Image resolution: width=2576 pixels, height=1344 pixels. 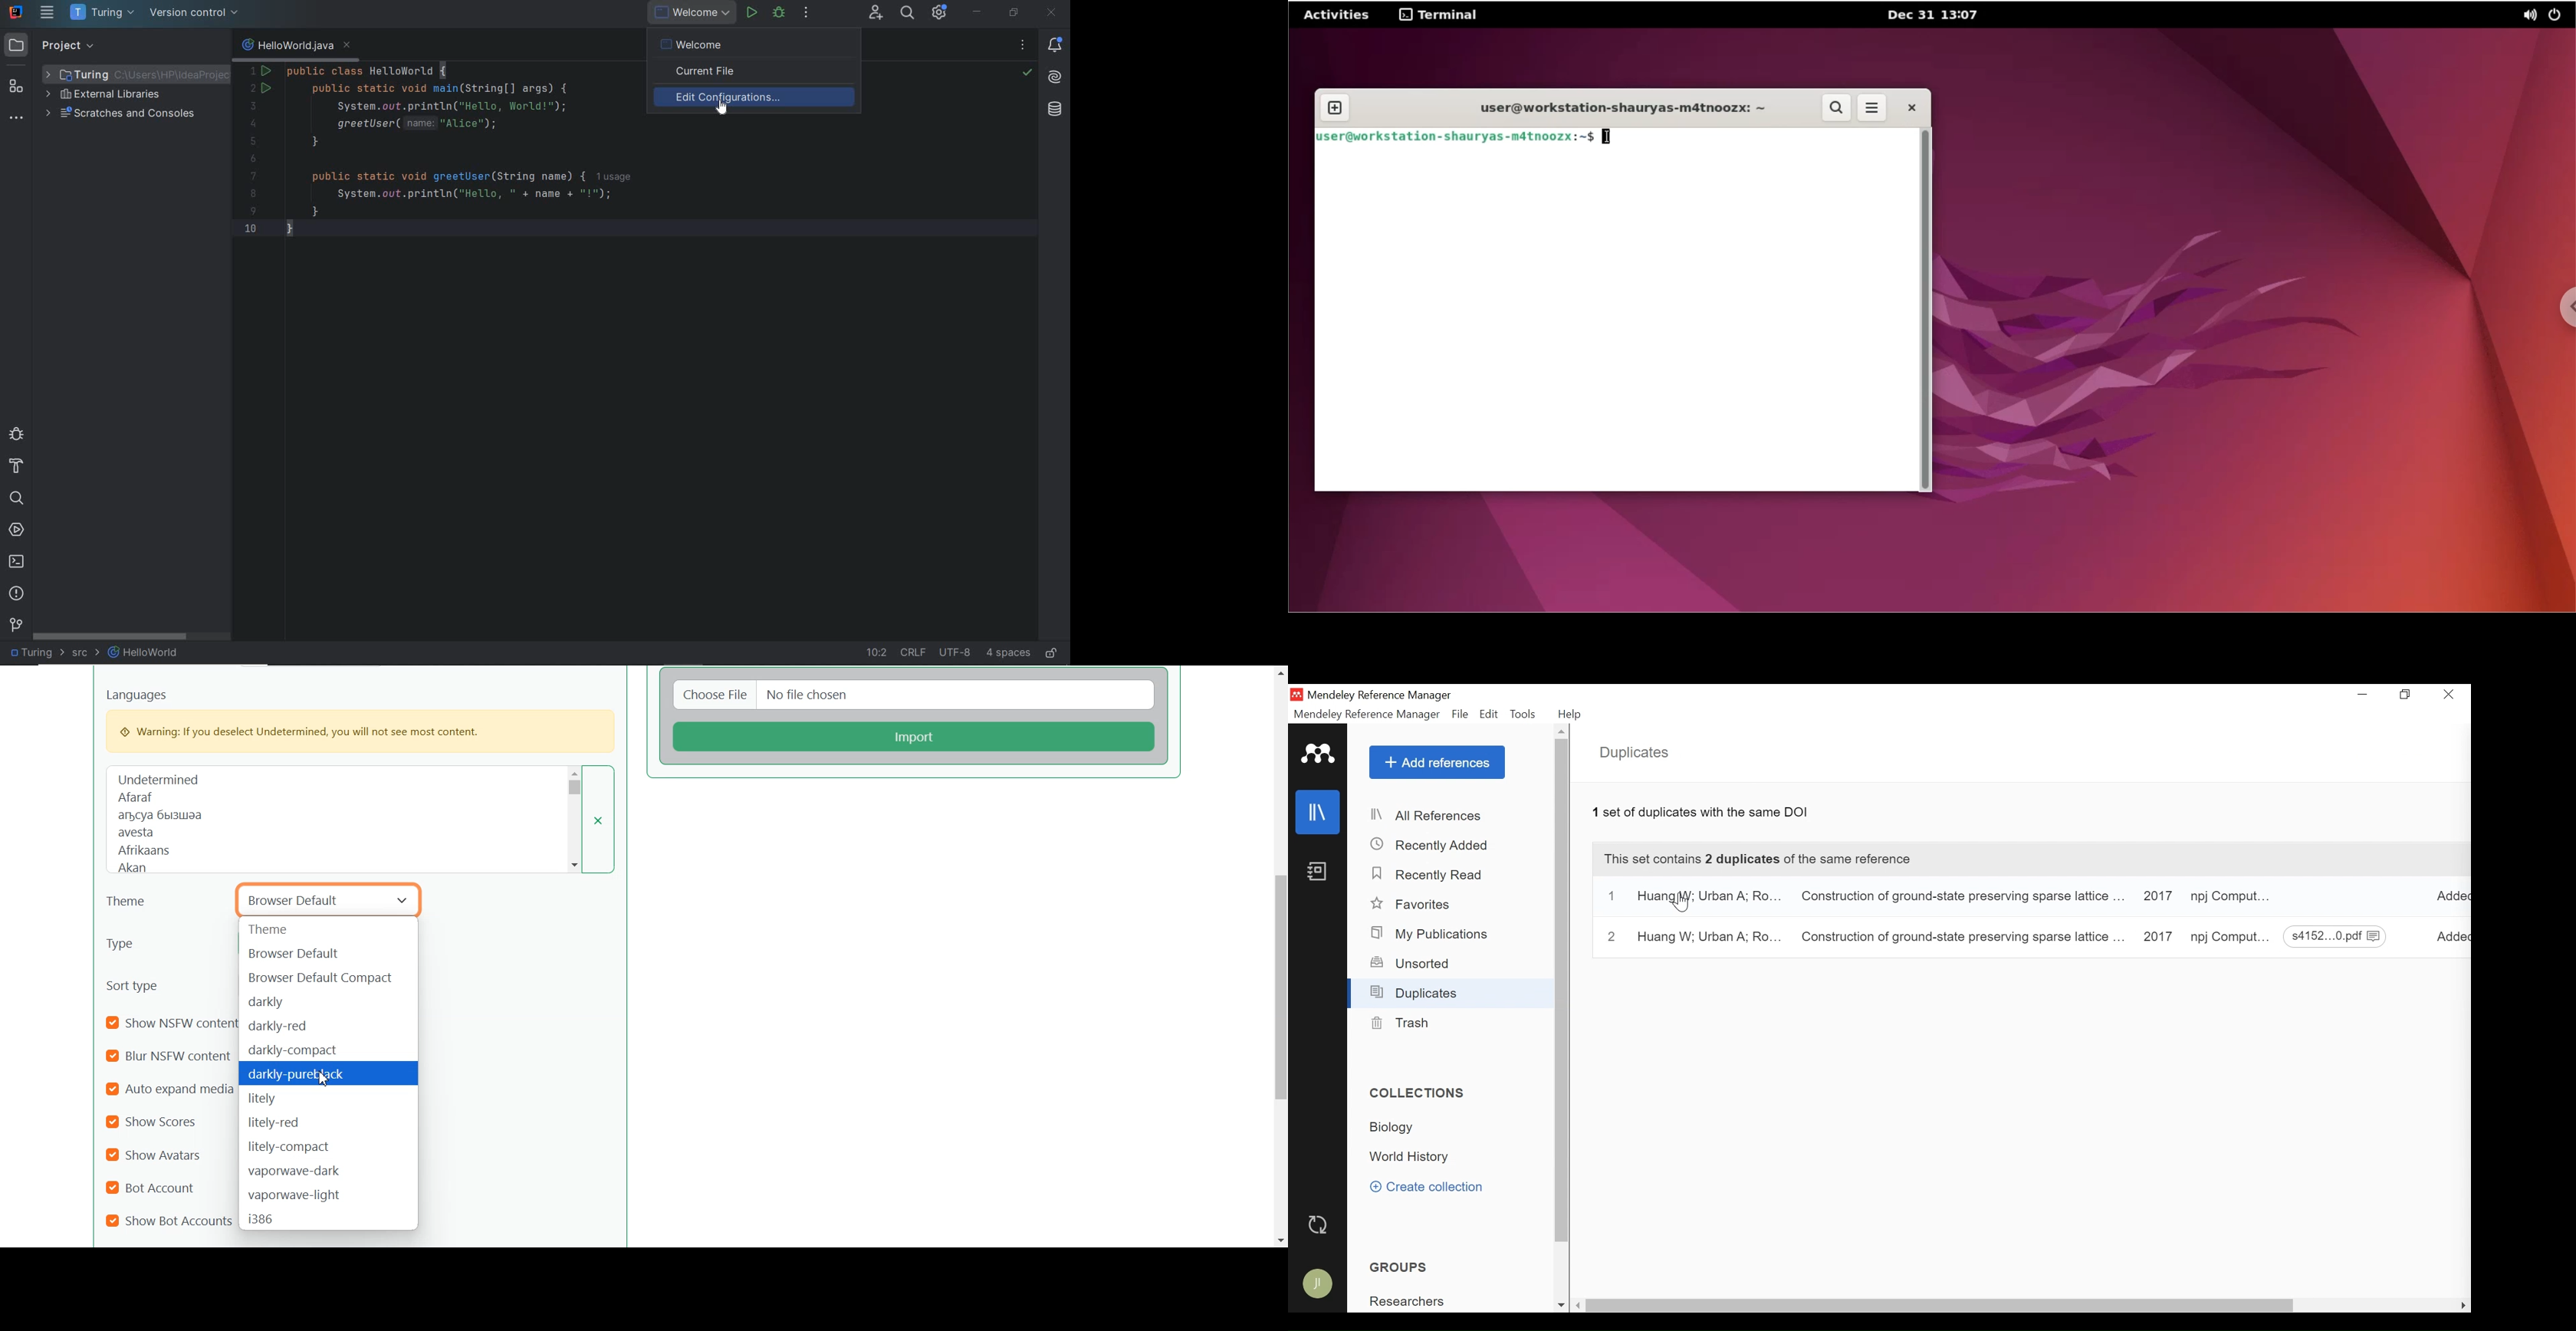 I want to click on code with me, so click(x=877, y=14).